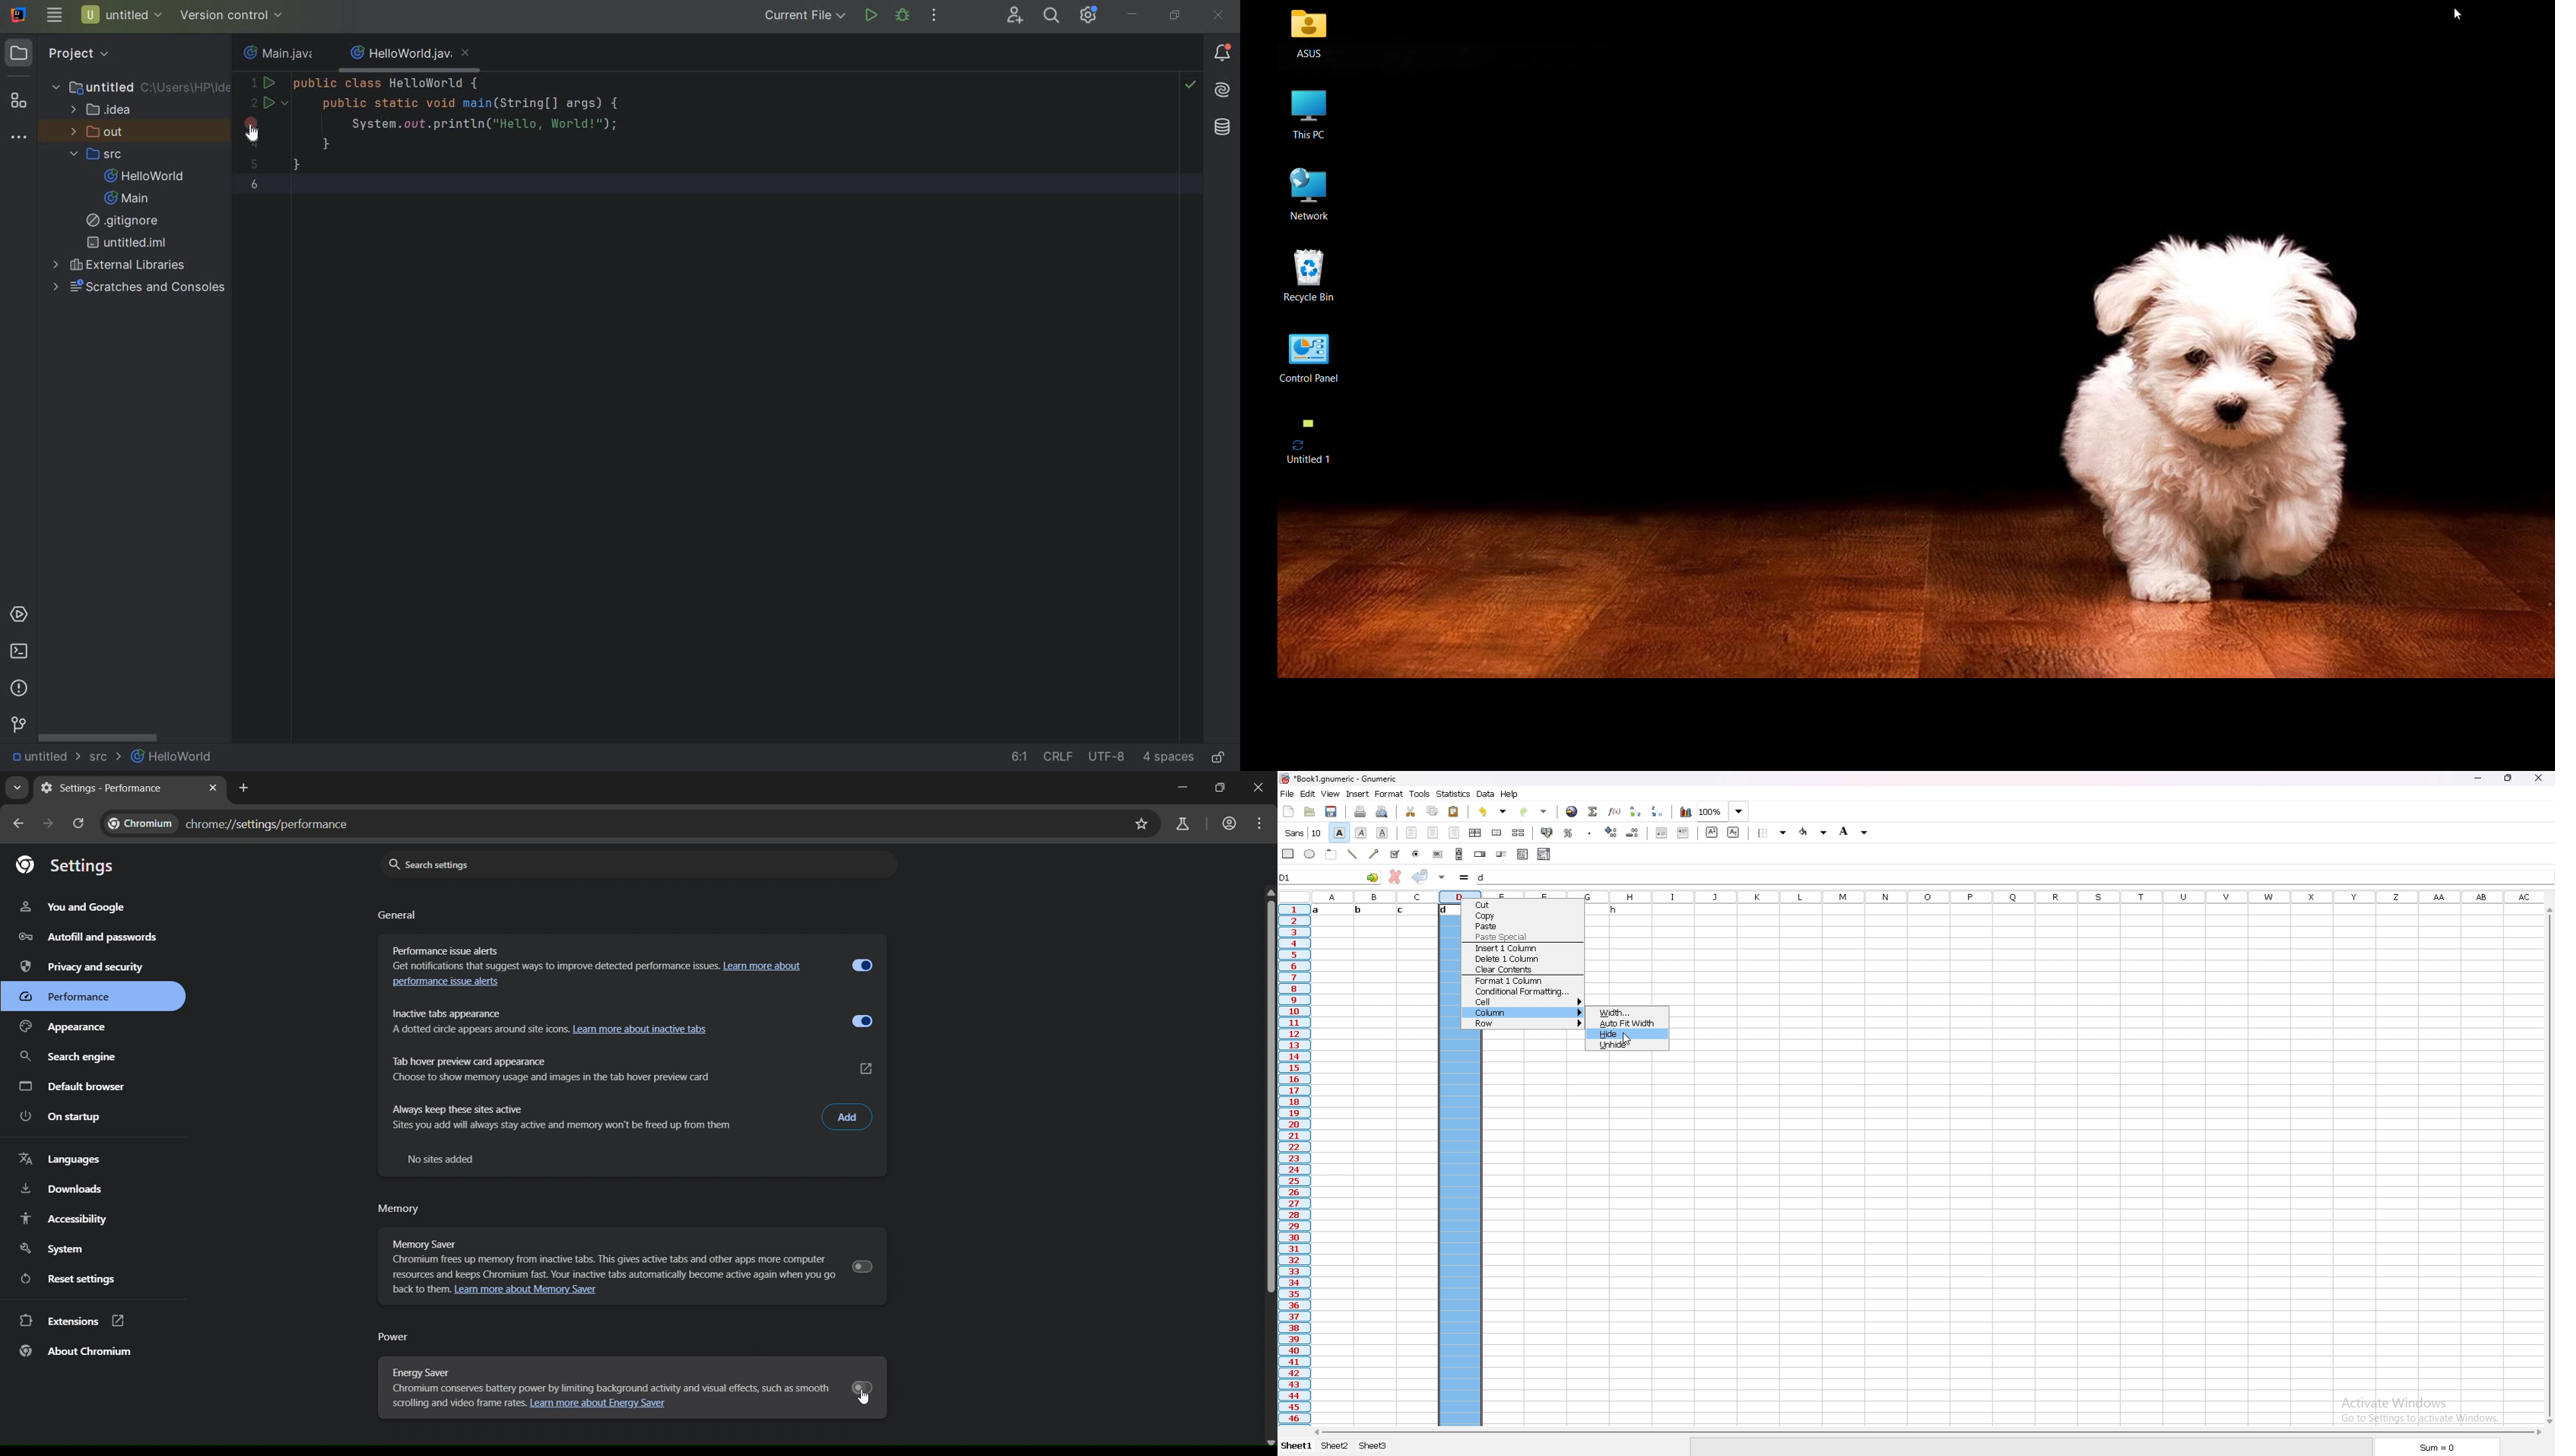 The height and width of the screenshot is (1456, 2576). What do you see at coordinates (1625, 1038) in the screenshot?
I see `cursor` at bounding box center [1625, 1038].